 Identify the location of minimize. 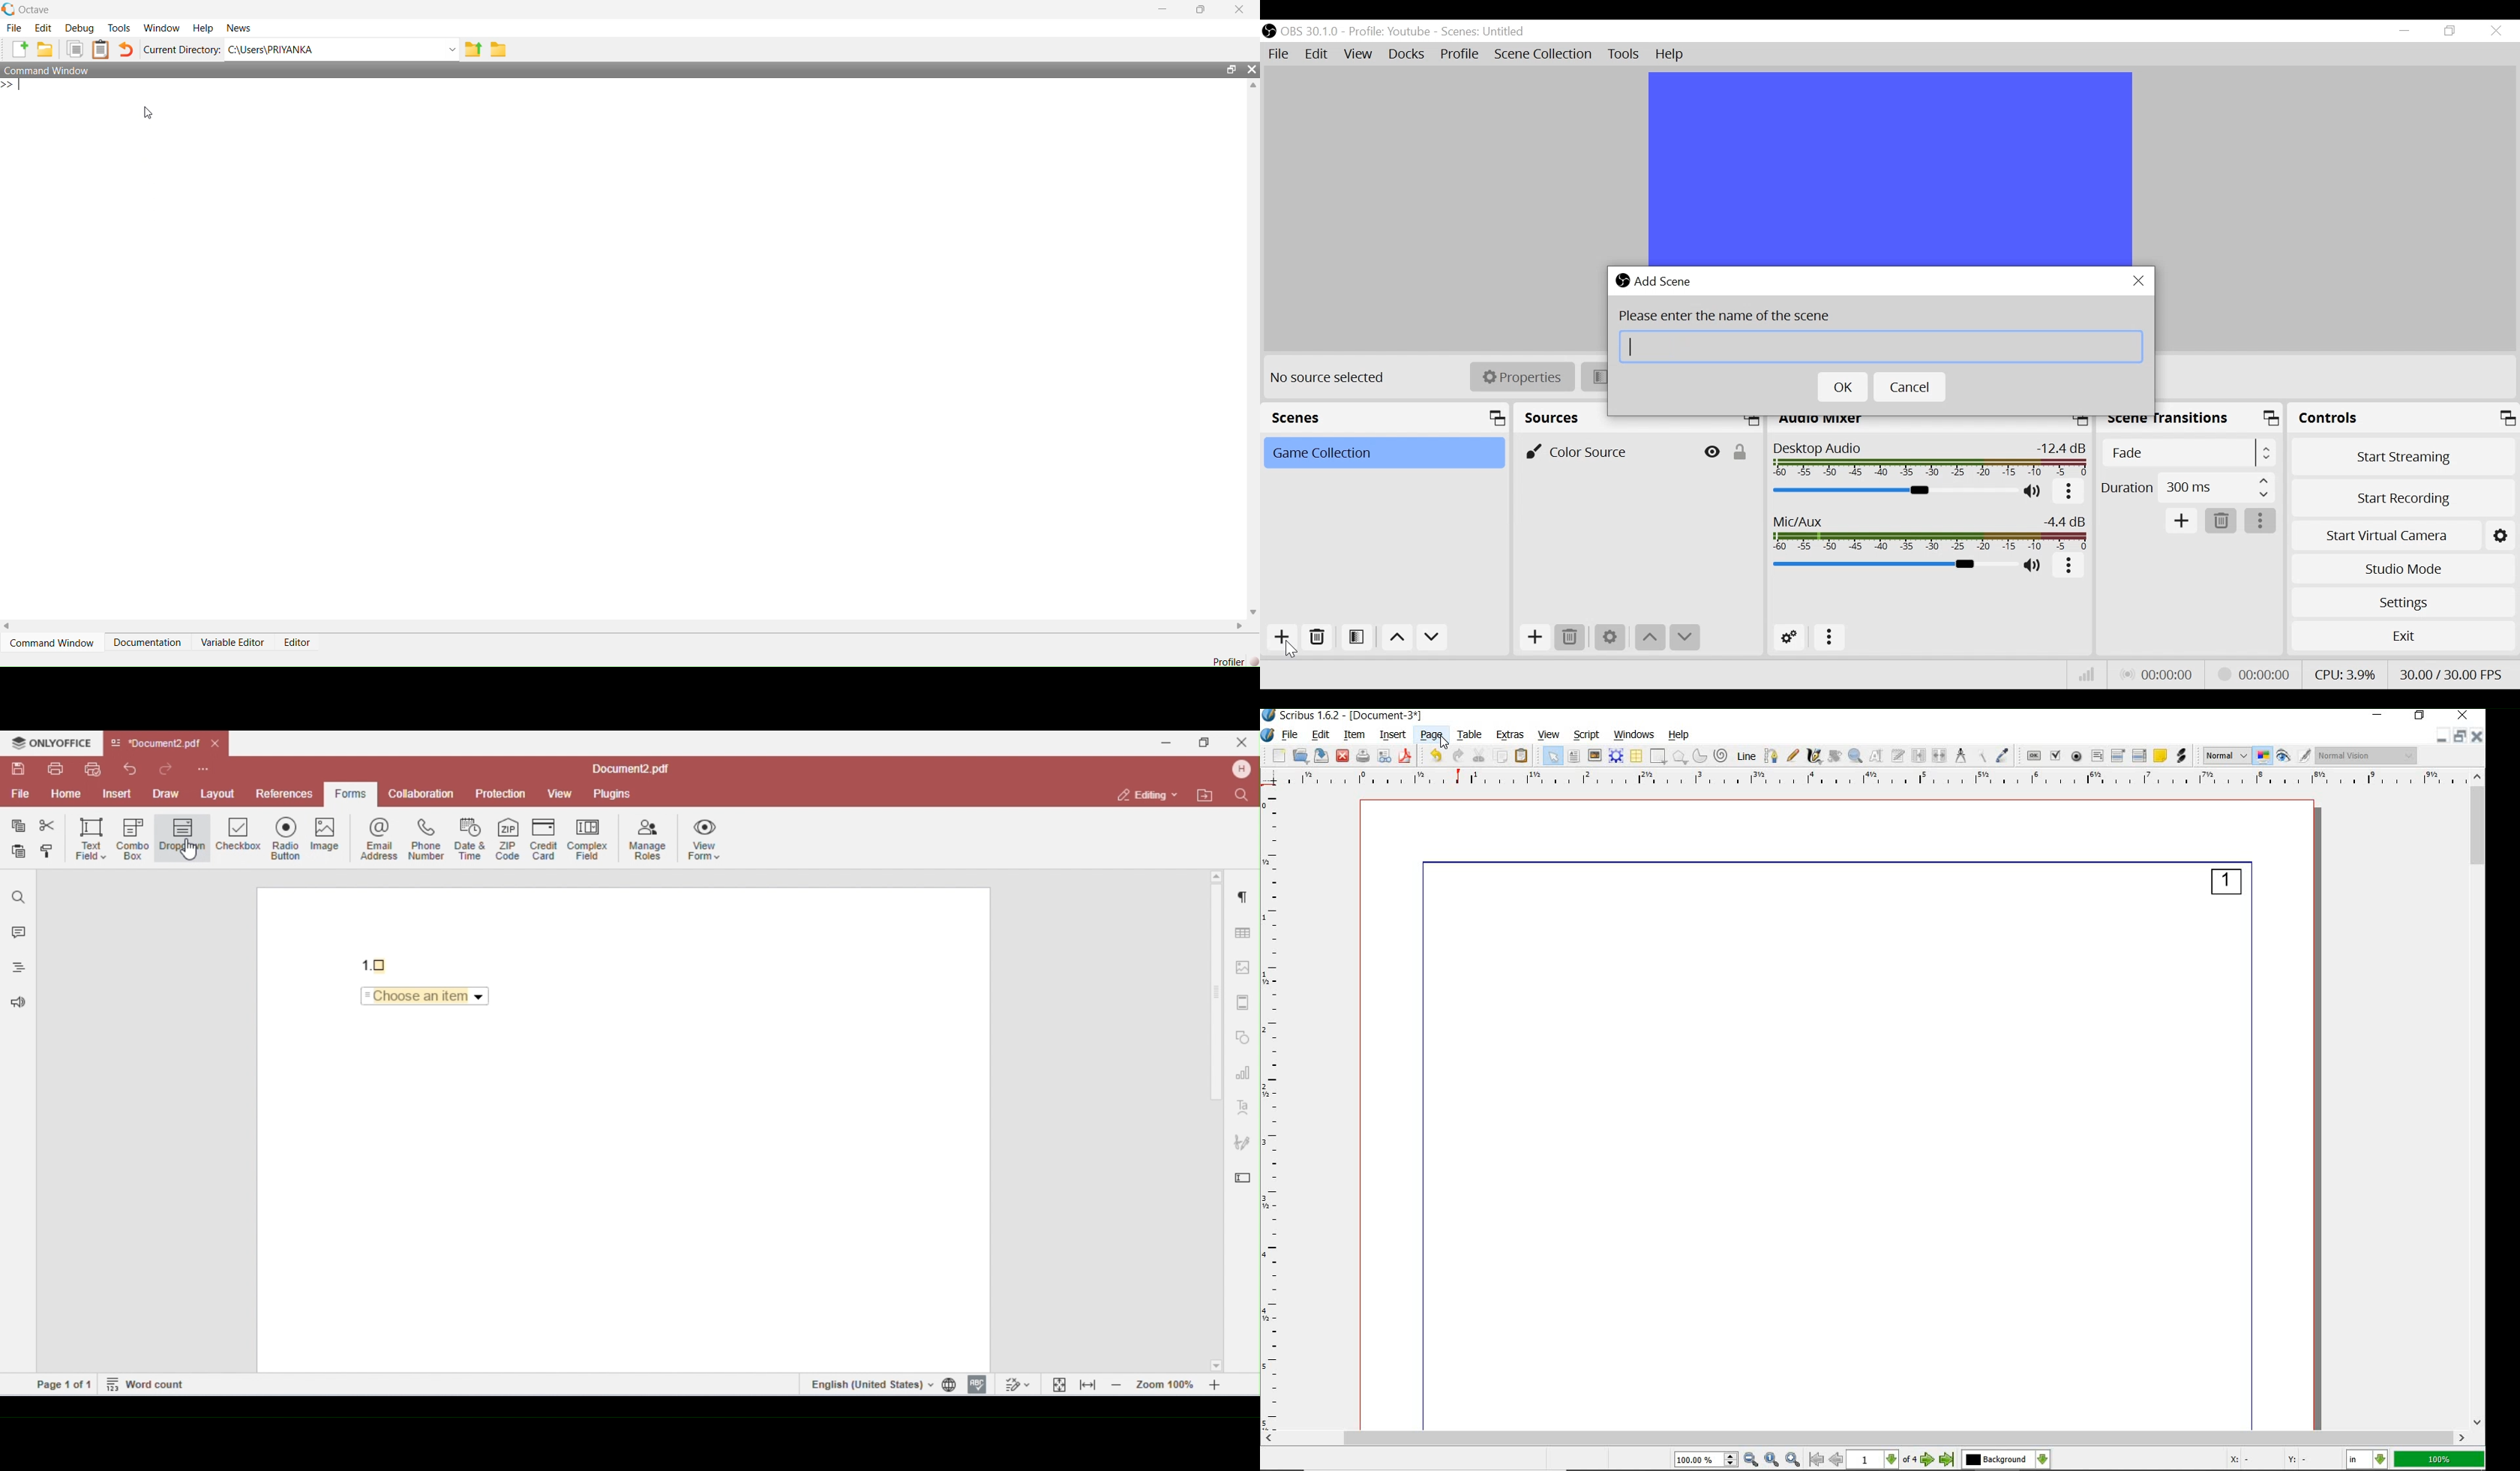
(2404, 31).